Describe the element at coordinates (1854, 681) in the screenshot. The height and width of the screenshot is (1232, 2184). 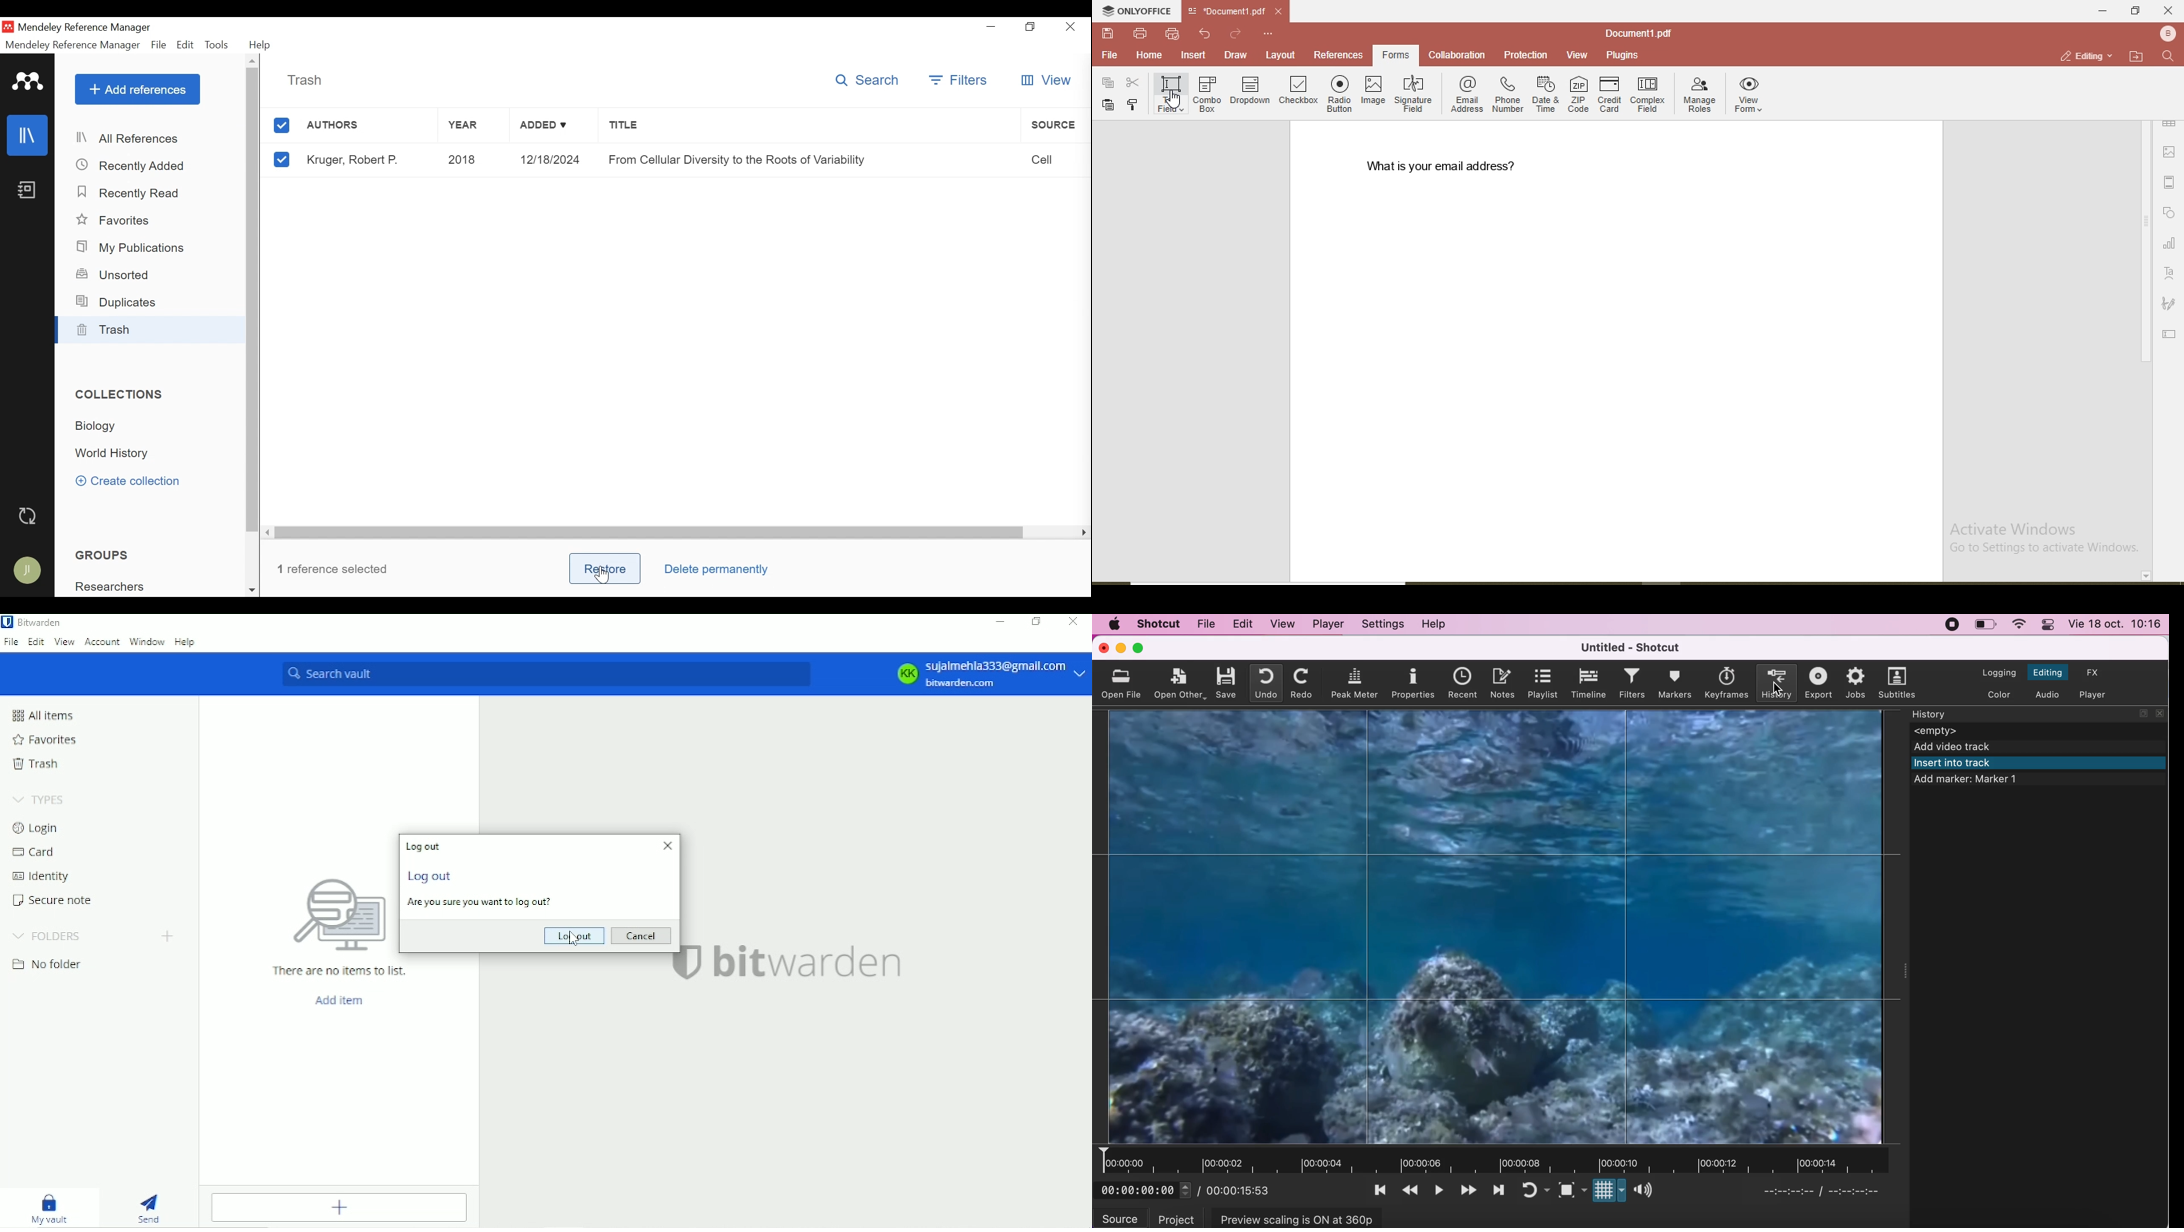
I see `jobs` at that location.